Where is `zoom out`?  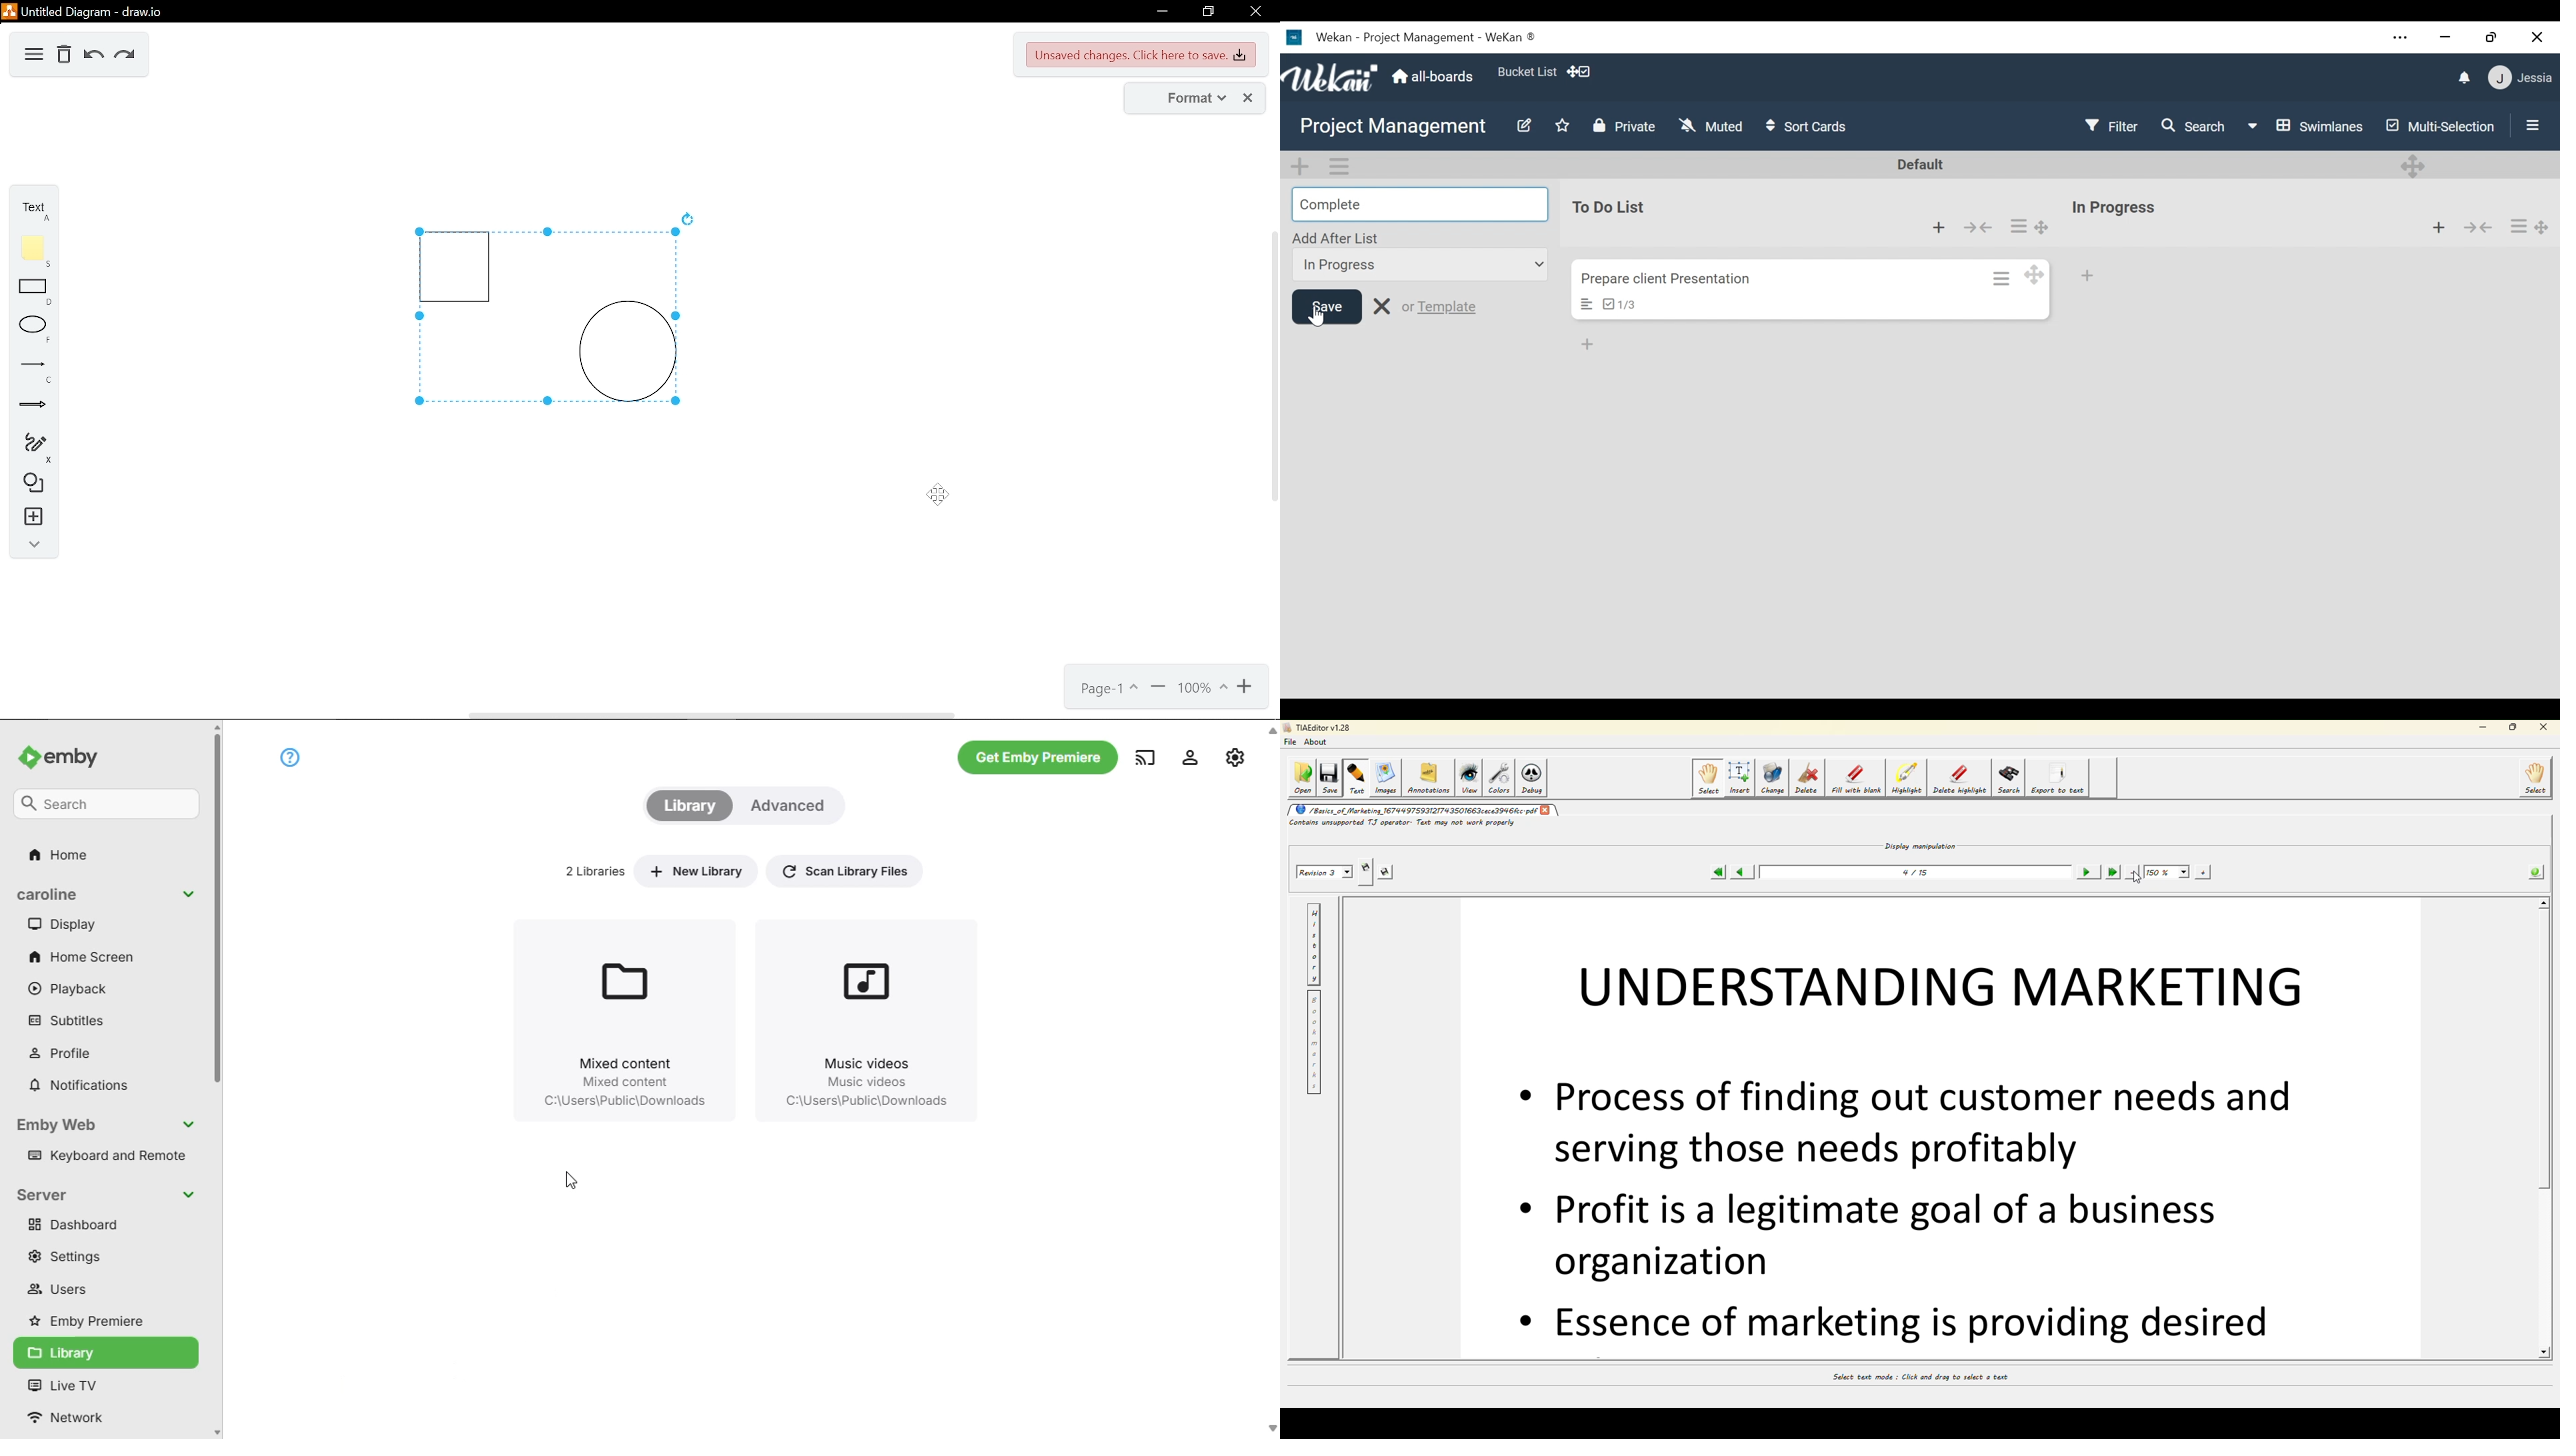
zoom out is located at coordinates (1158, 689).